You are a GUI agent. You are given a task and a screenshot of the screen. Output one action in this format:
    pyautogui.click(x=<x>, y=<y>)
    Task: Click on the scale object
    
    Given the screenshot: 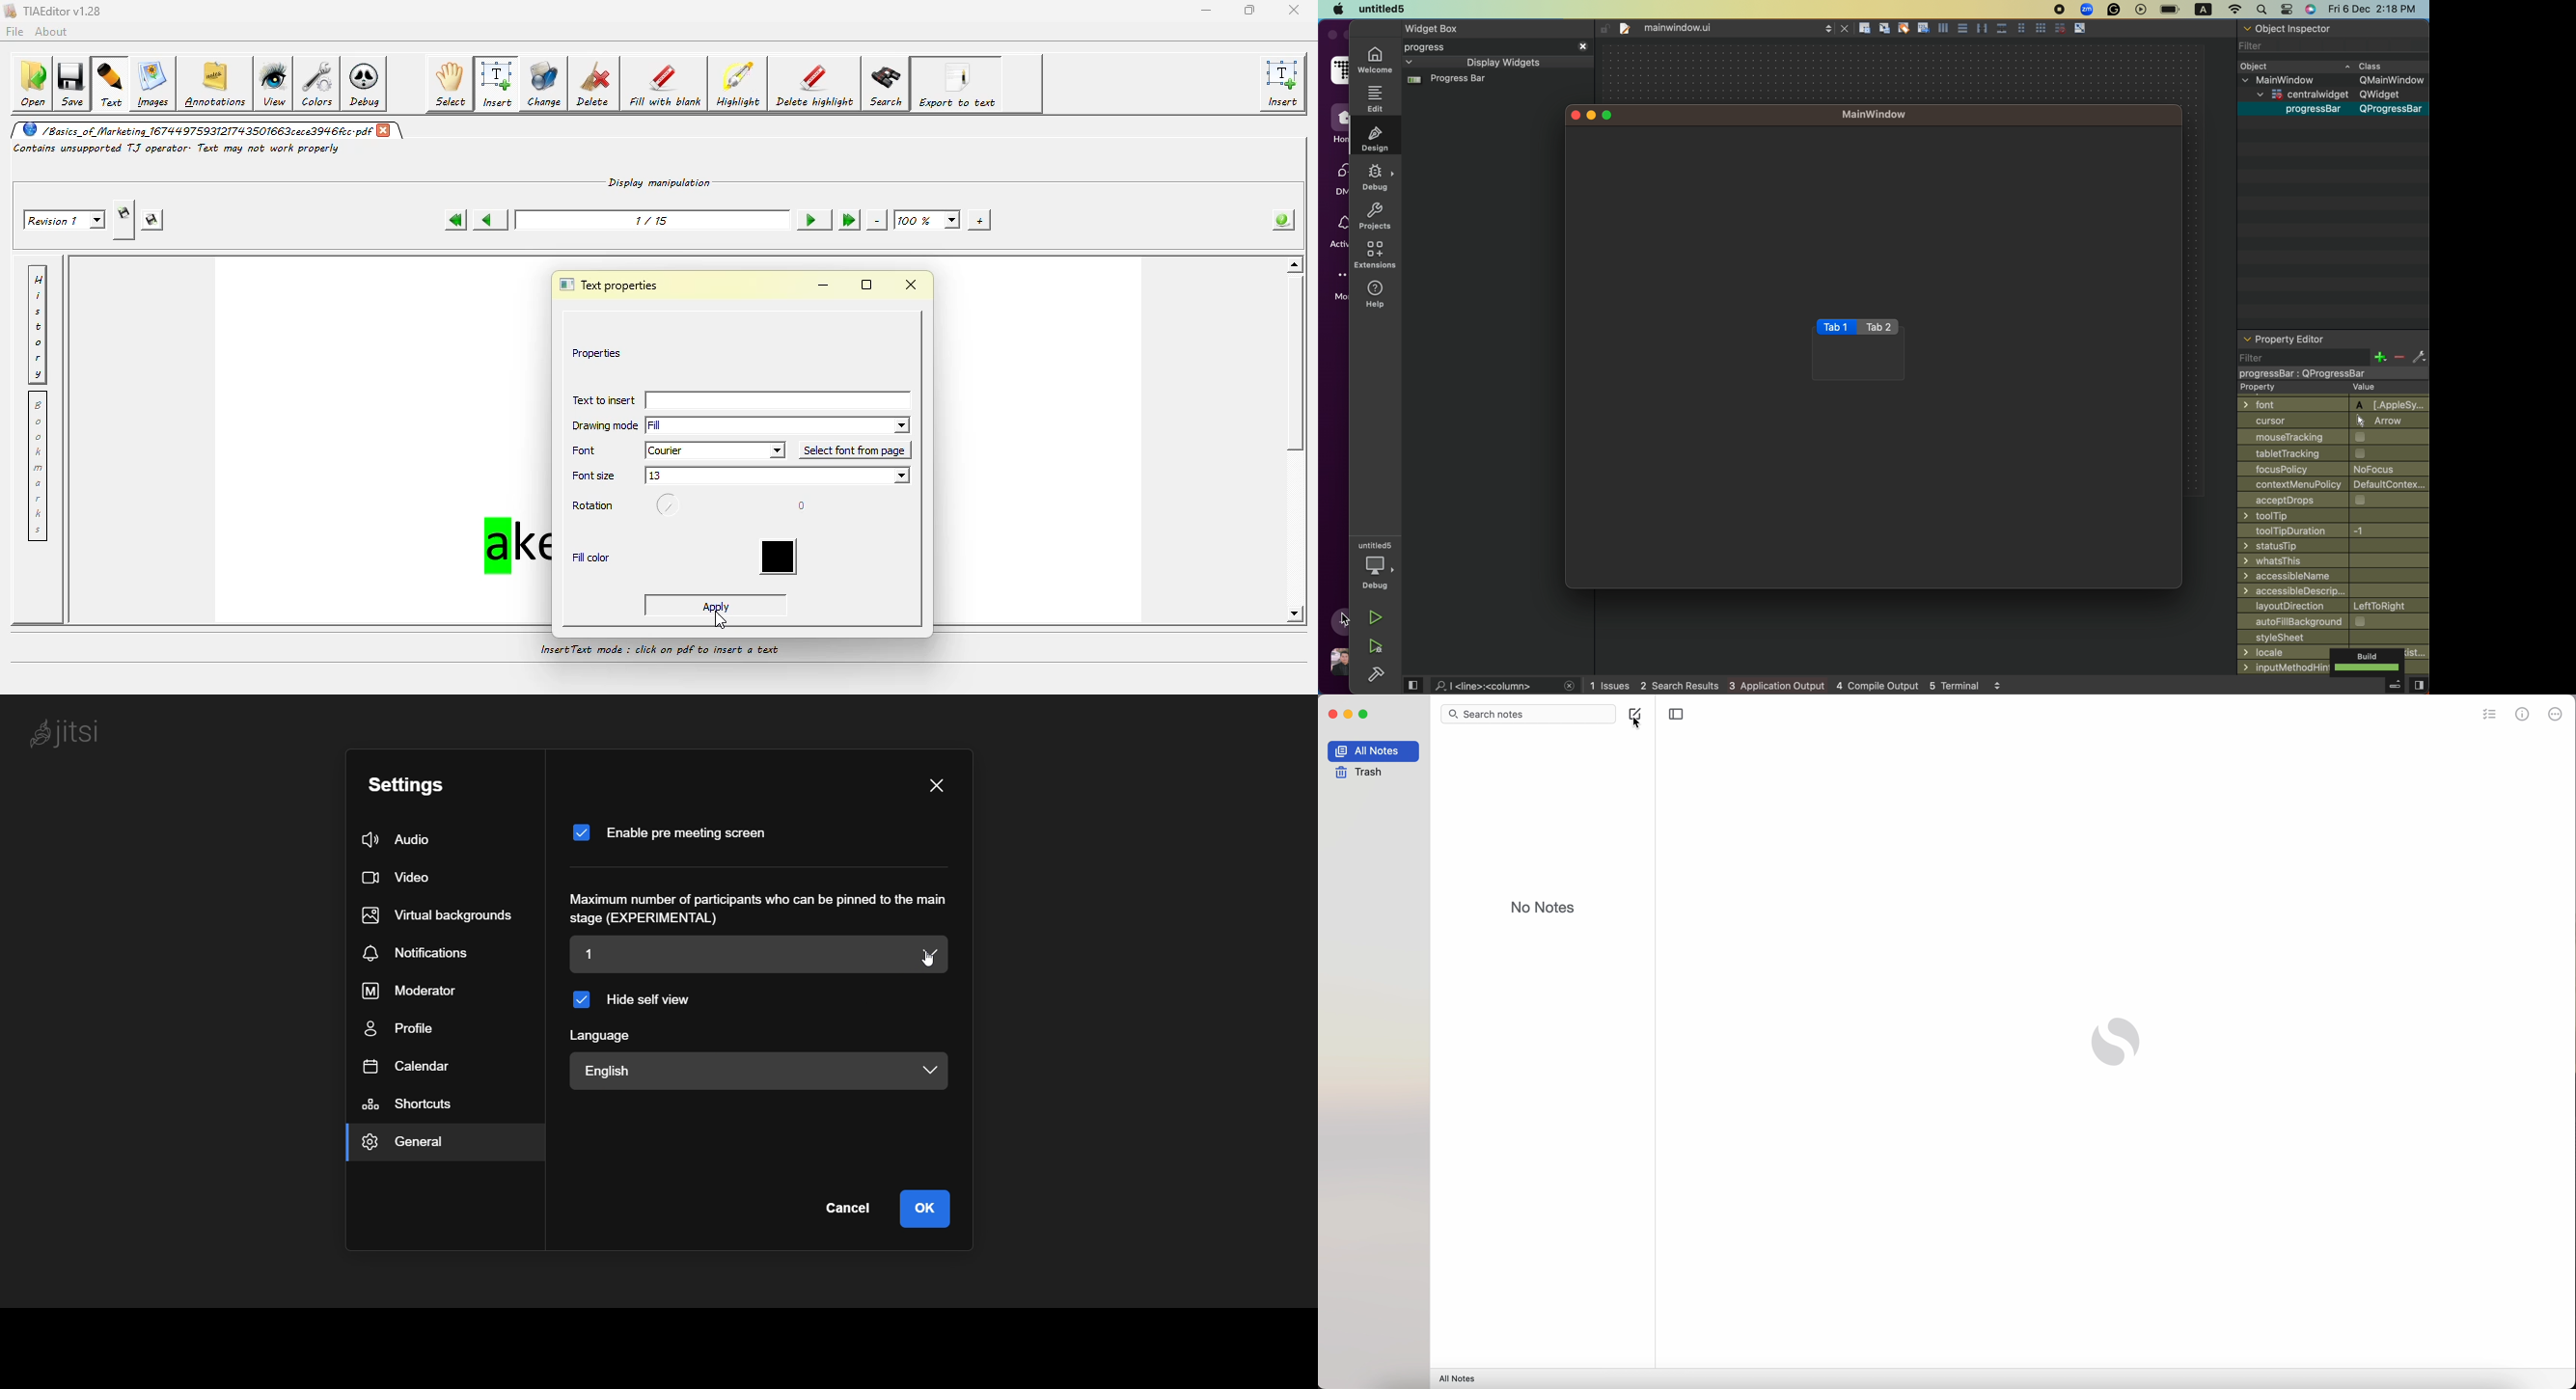 What is the action you would take?
    pyautogui.click(x=2080, y=28)
    